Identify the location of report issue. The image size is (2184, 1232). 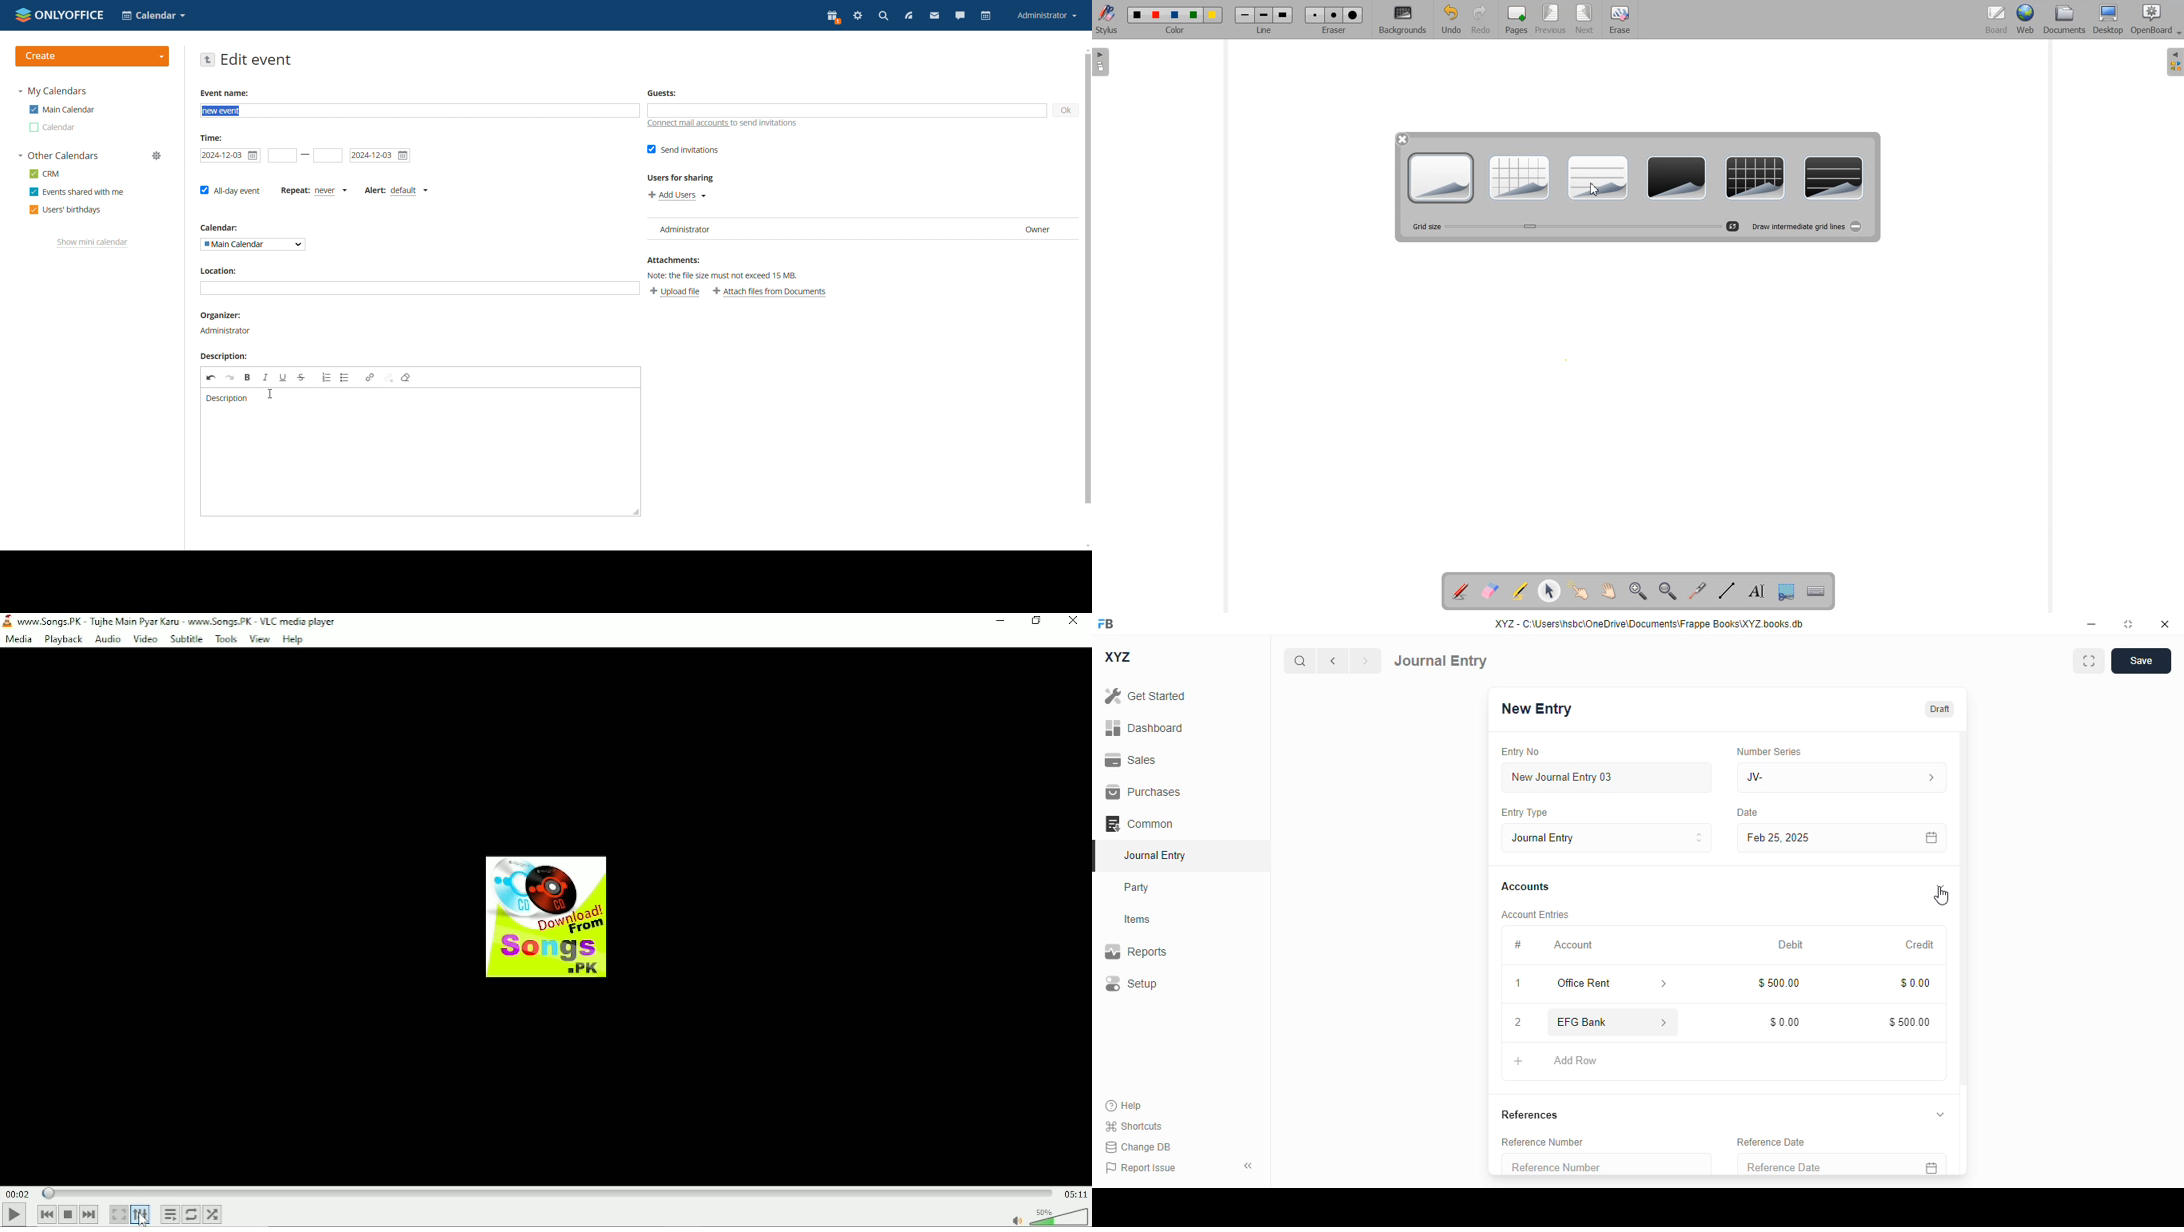
(1141, 1169).